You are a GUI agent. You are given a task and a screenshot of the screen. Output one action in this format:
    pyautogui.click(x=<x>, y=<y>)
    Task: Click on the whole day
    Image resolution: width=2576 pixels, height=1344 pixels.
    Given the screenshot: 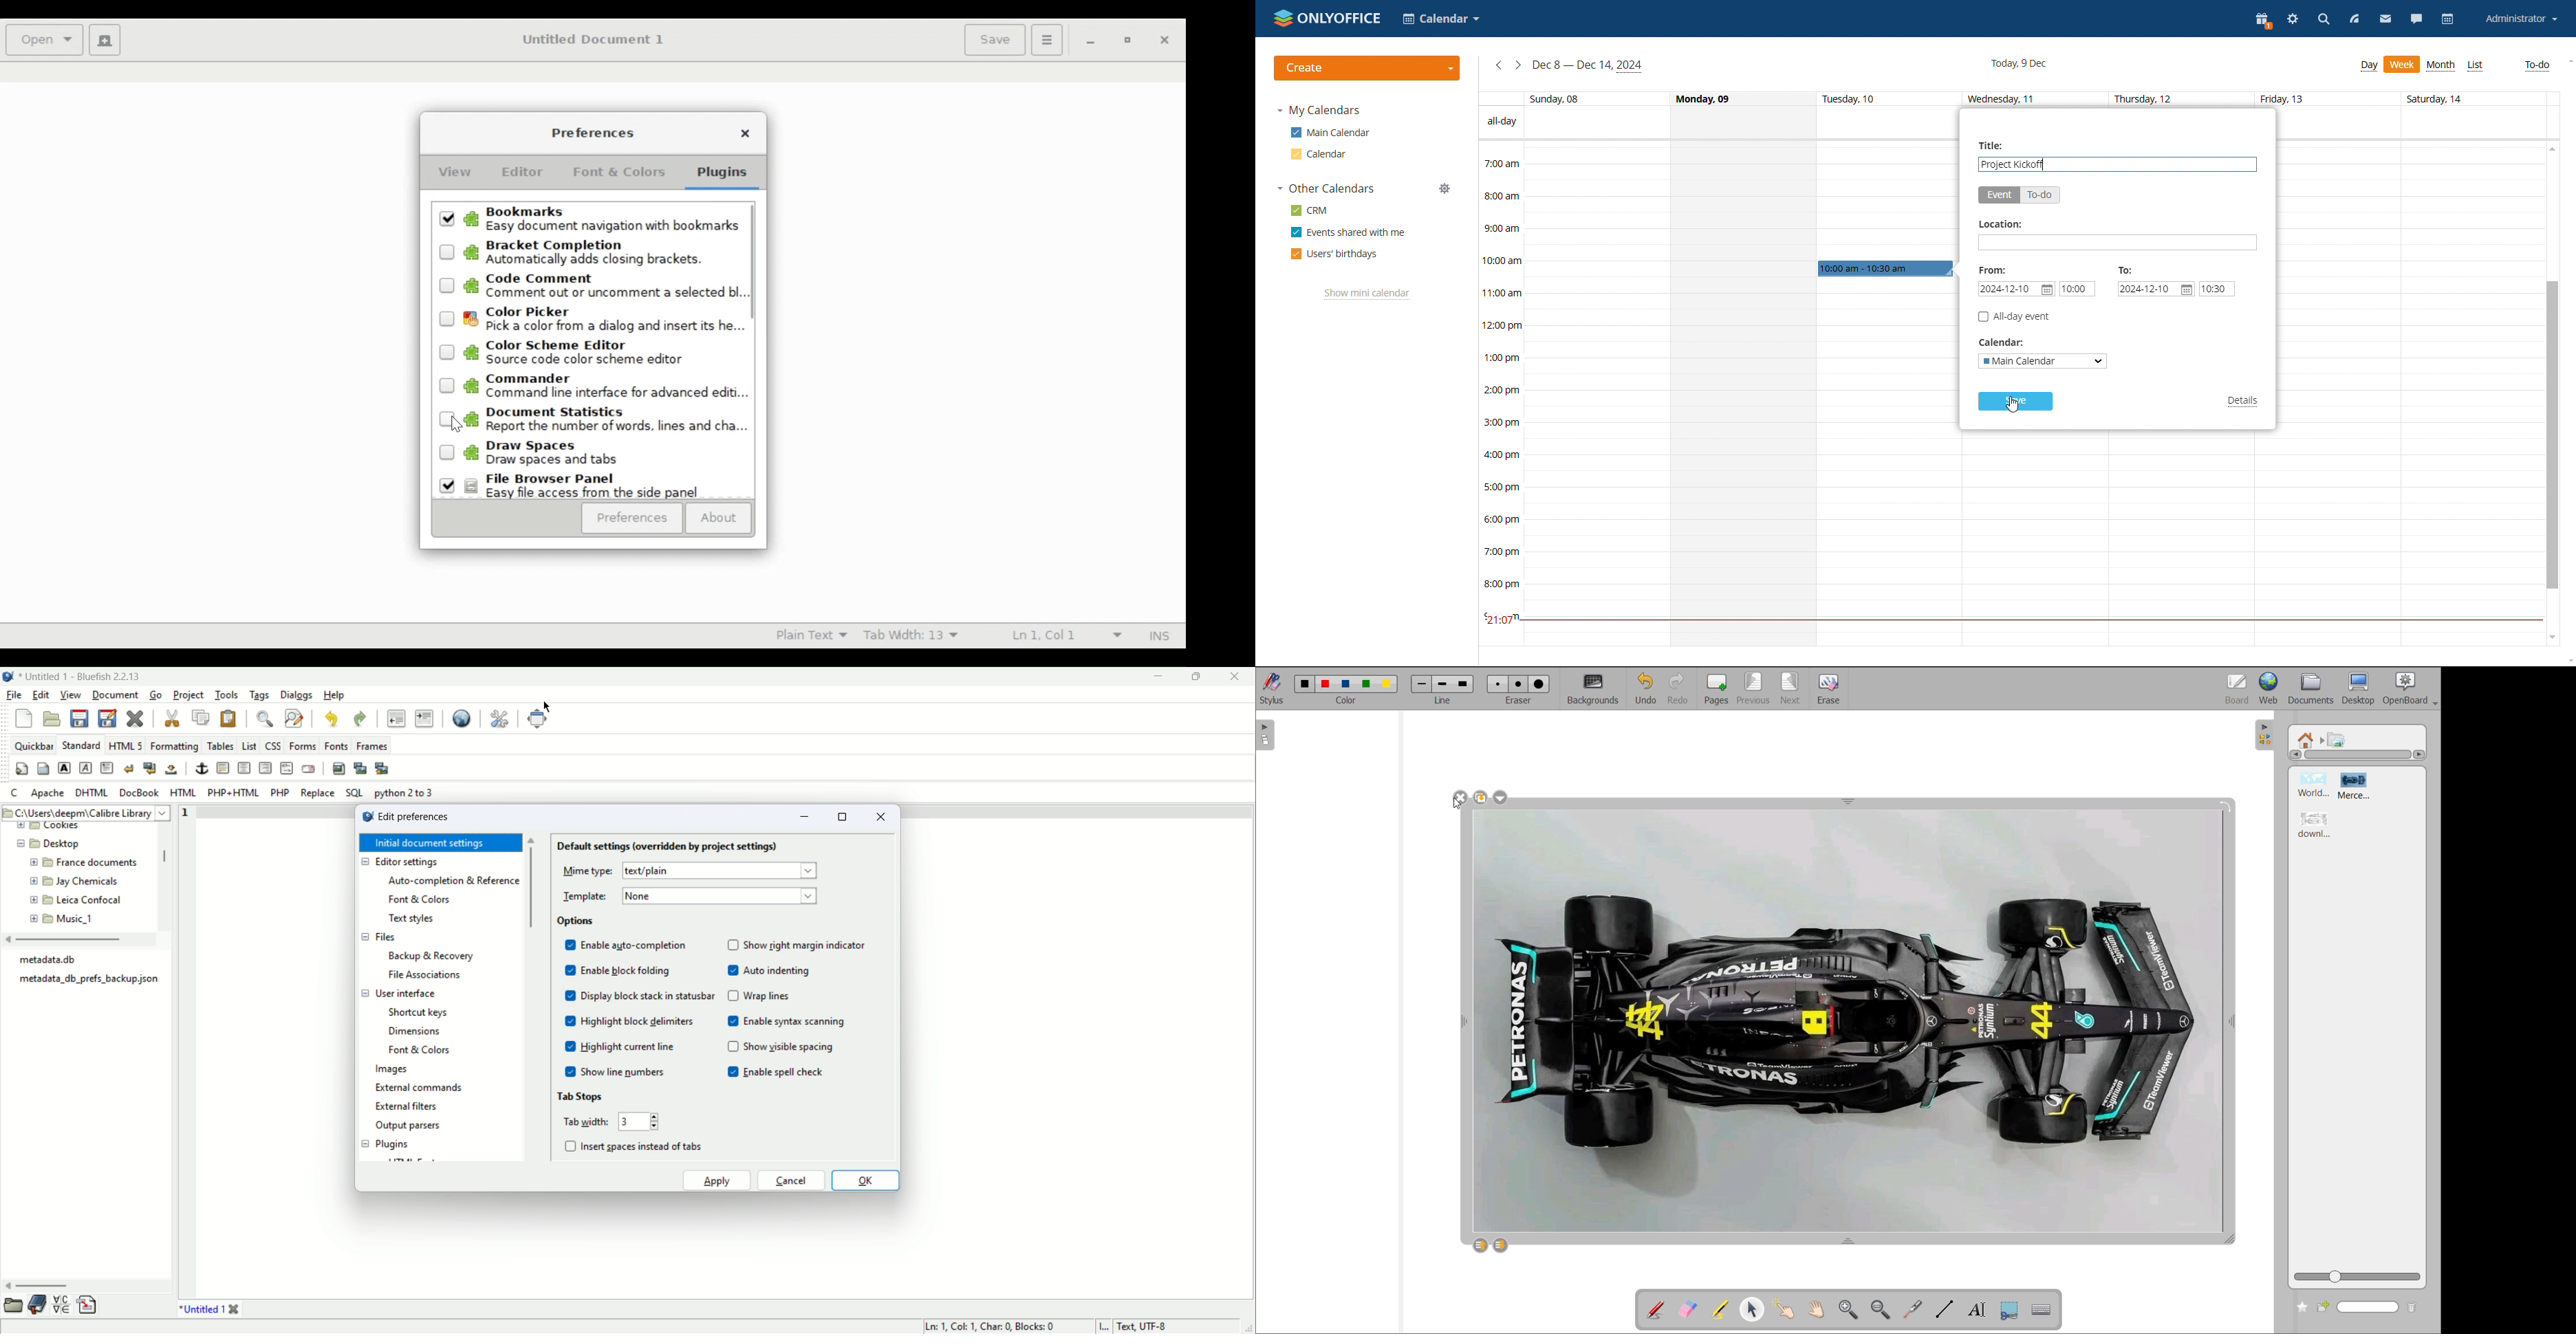 What is the action you would take?
    pyautogui.click(x=1743, y=393)
    